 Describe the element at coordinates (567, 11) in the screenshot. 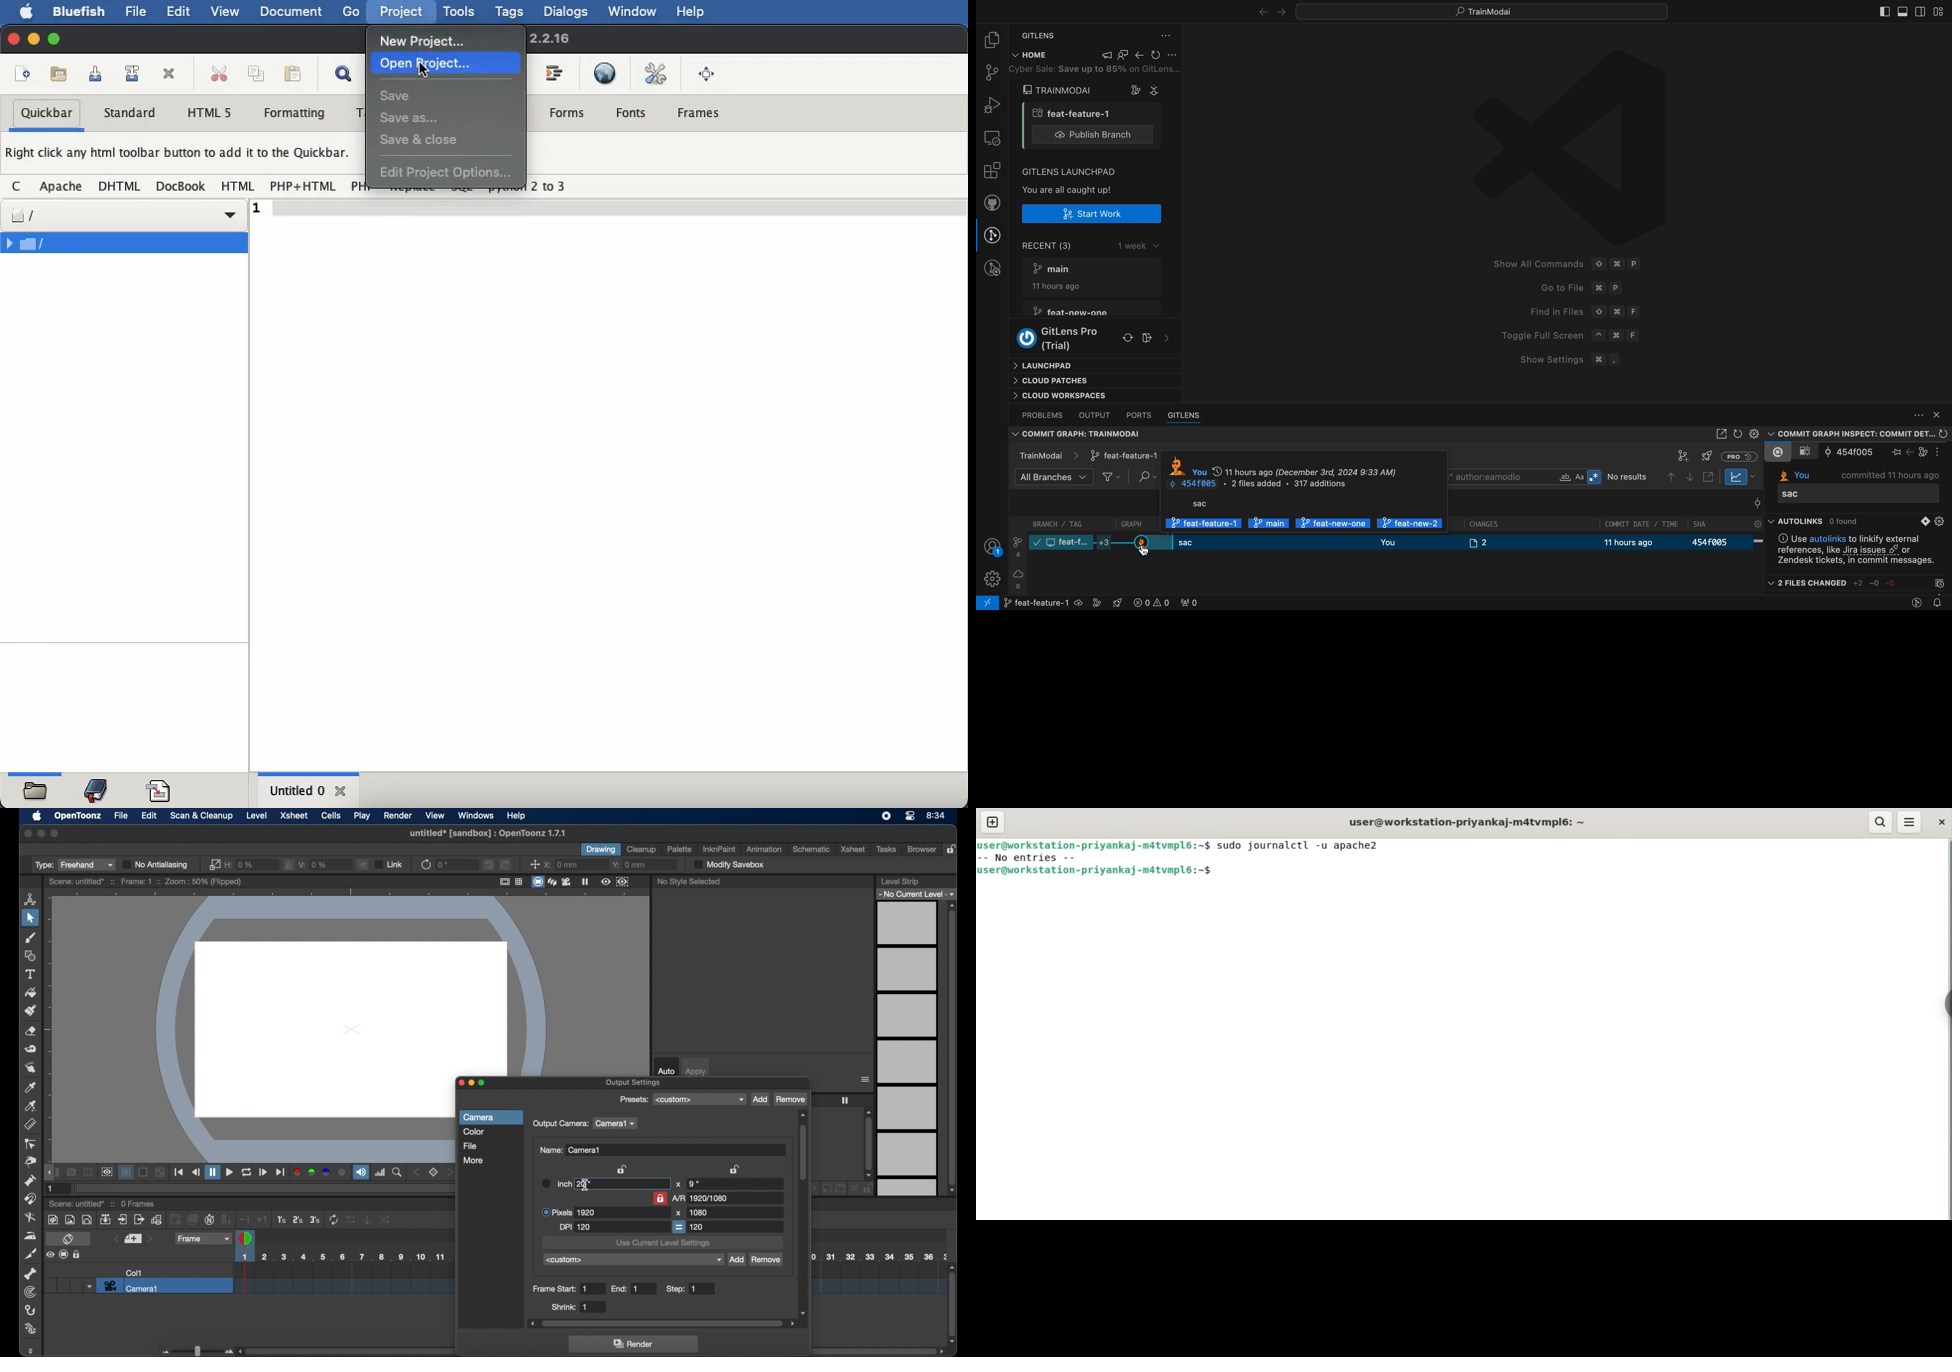

I see `dialogs` at that location.